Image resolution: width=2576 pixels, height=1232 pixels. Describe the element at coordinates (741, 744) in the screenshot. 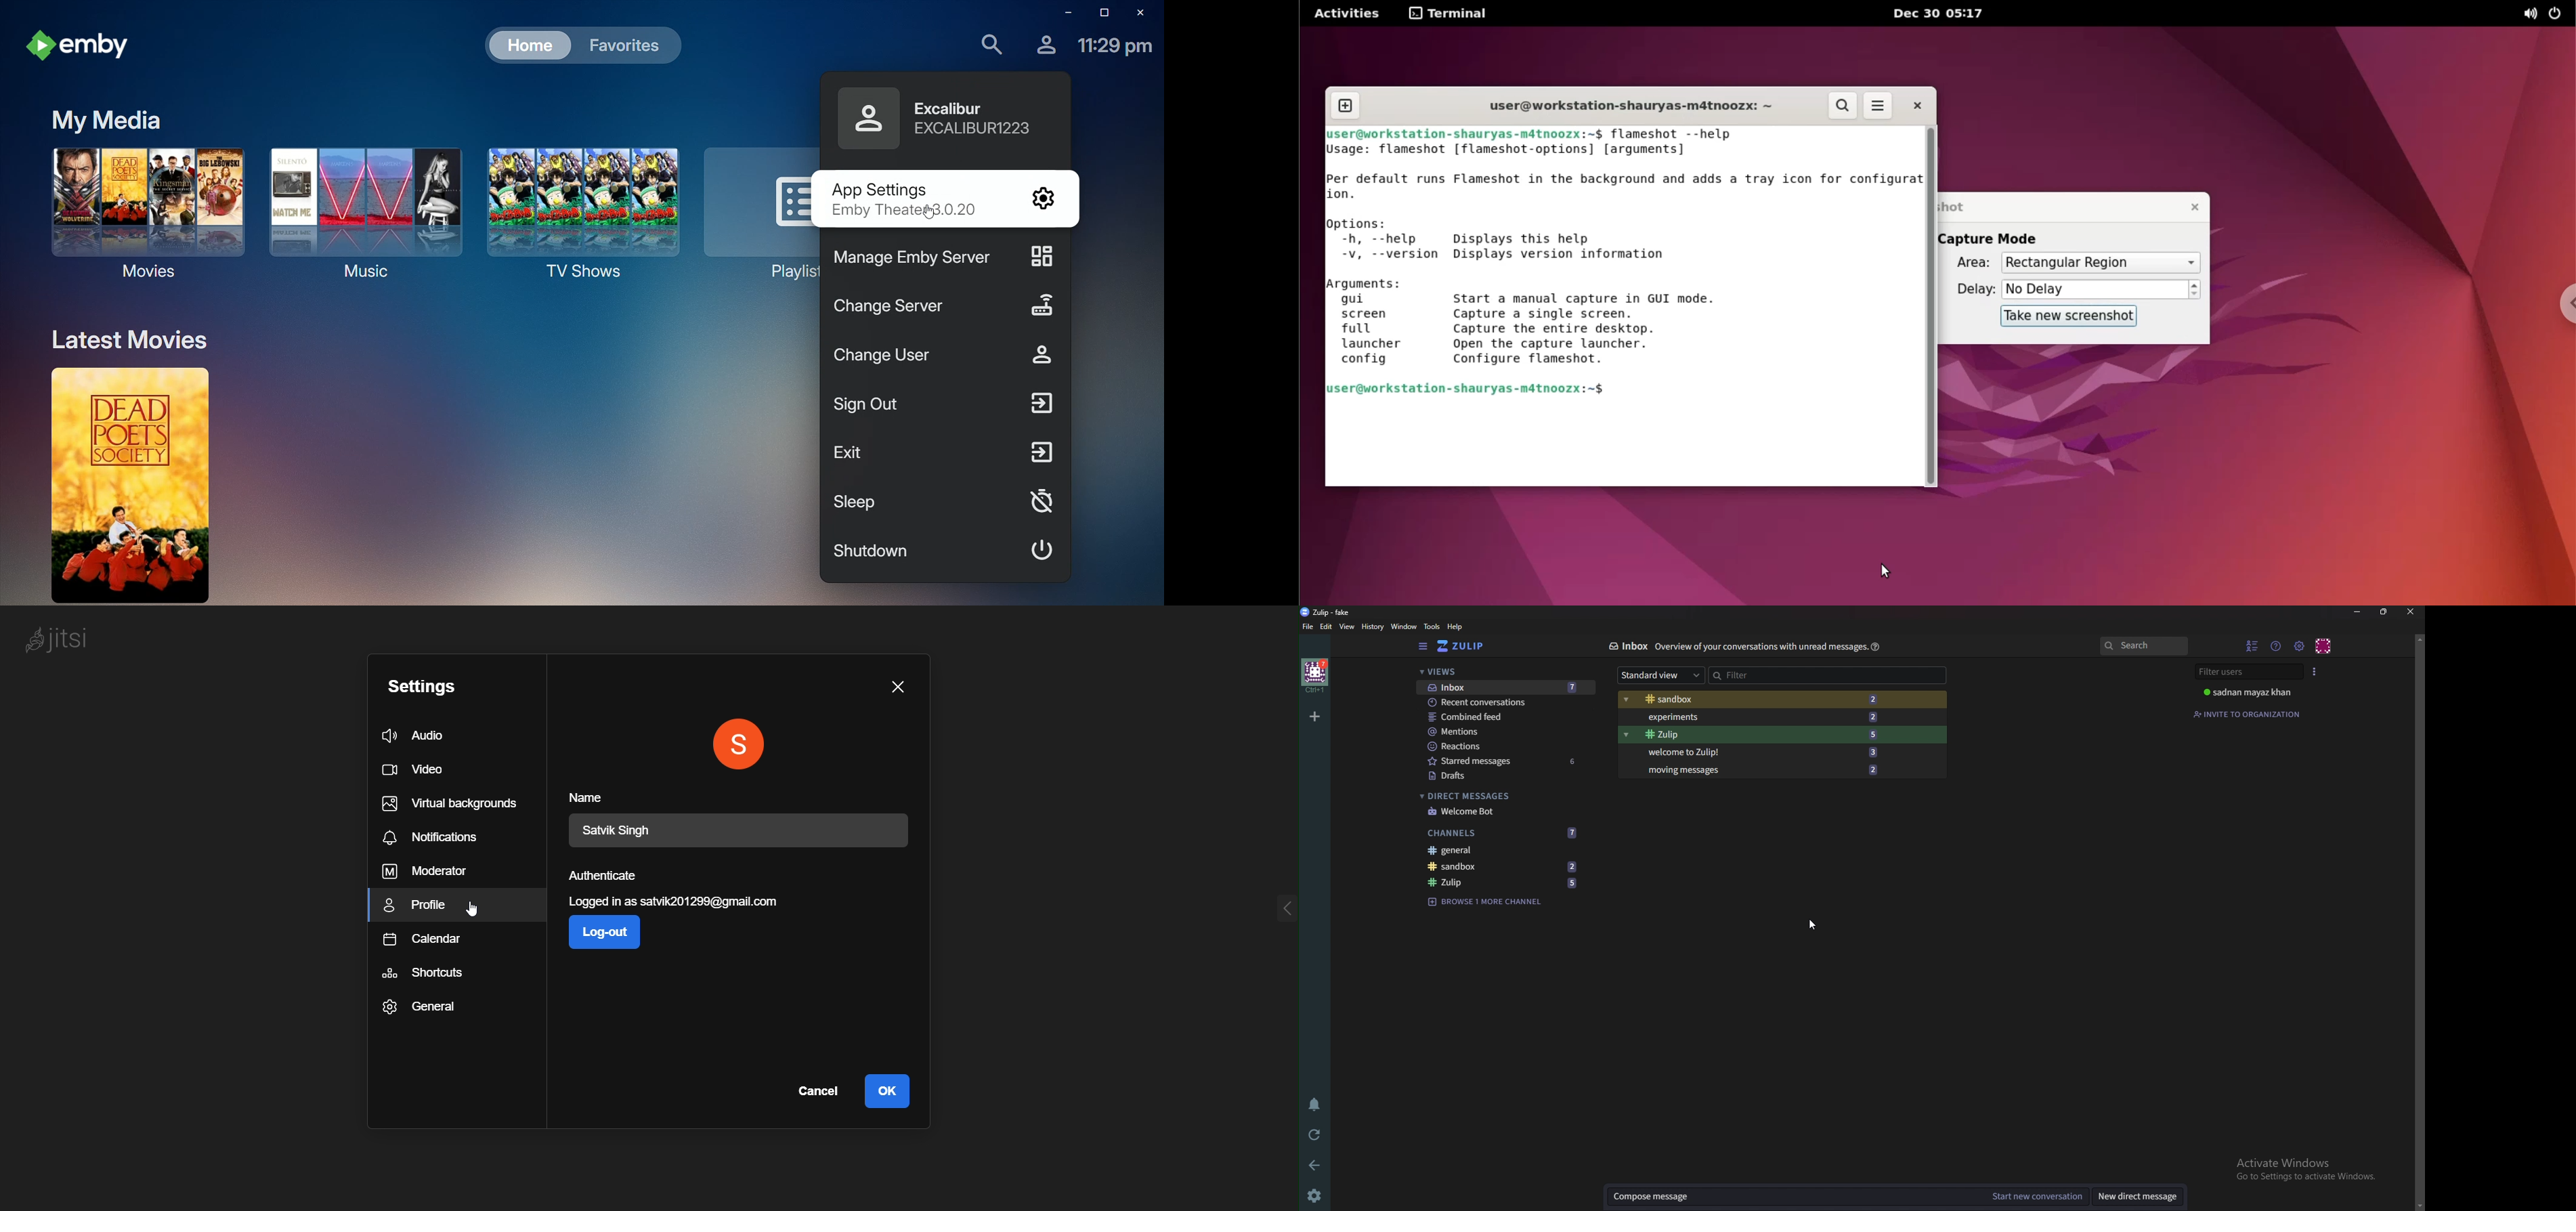

I see `display picture` at that location.